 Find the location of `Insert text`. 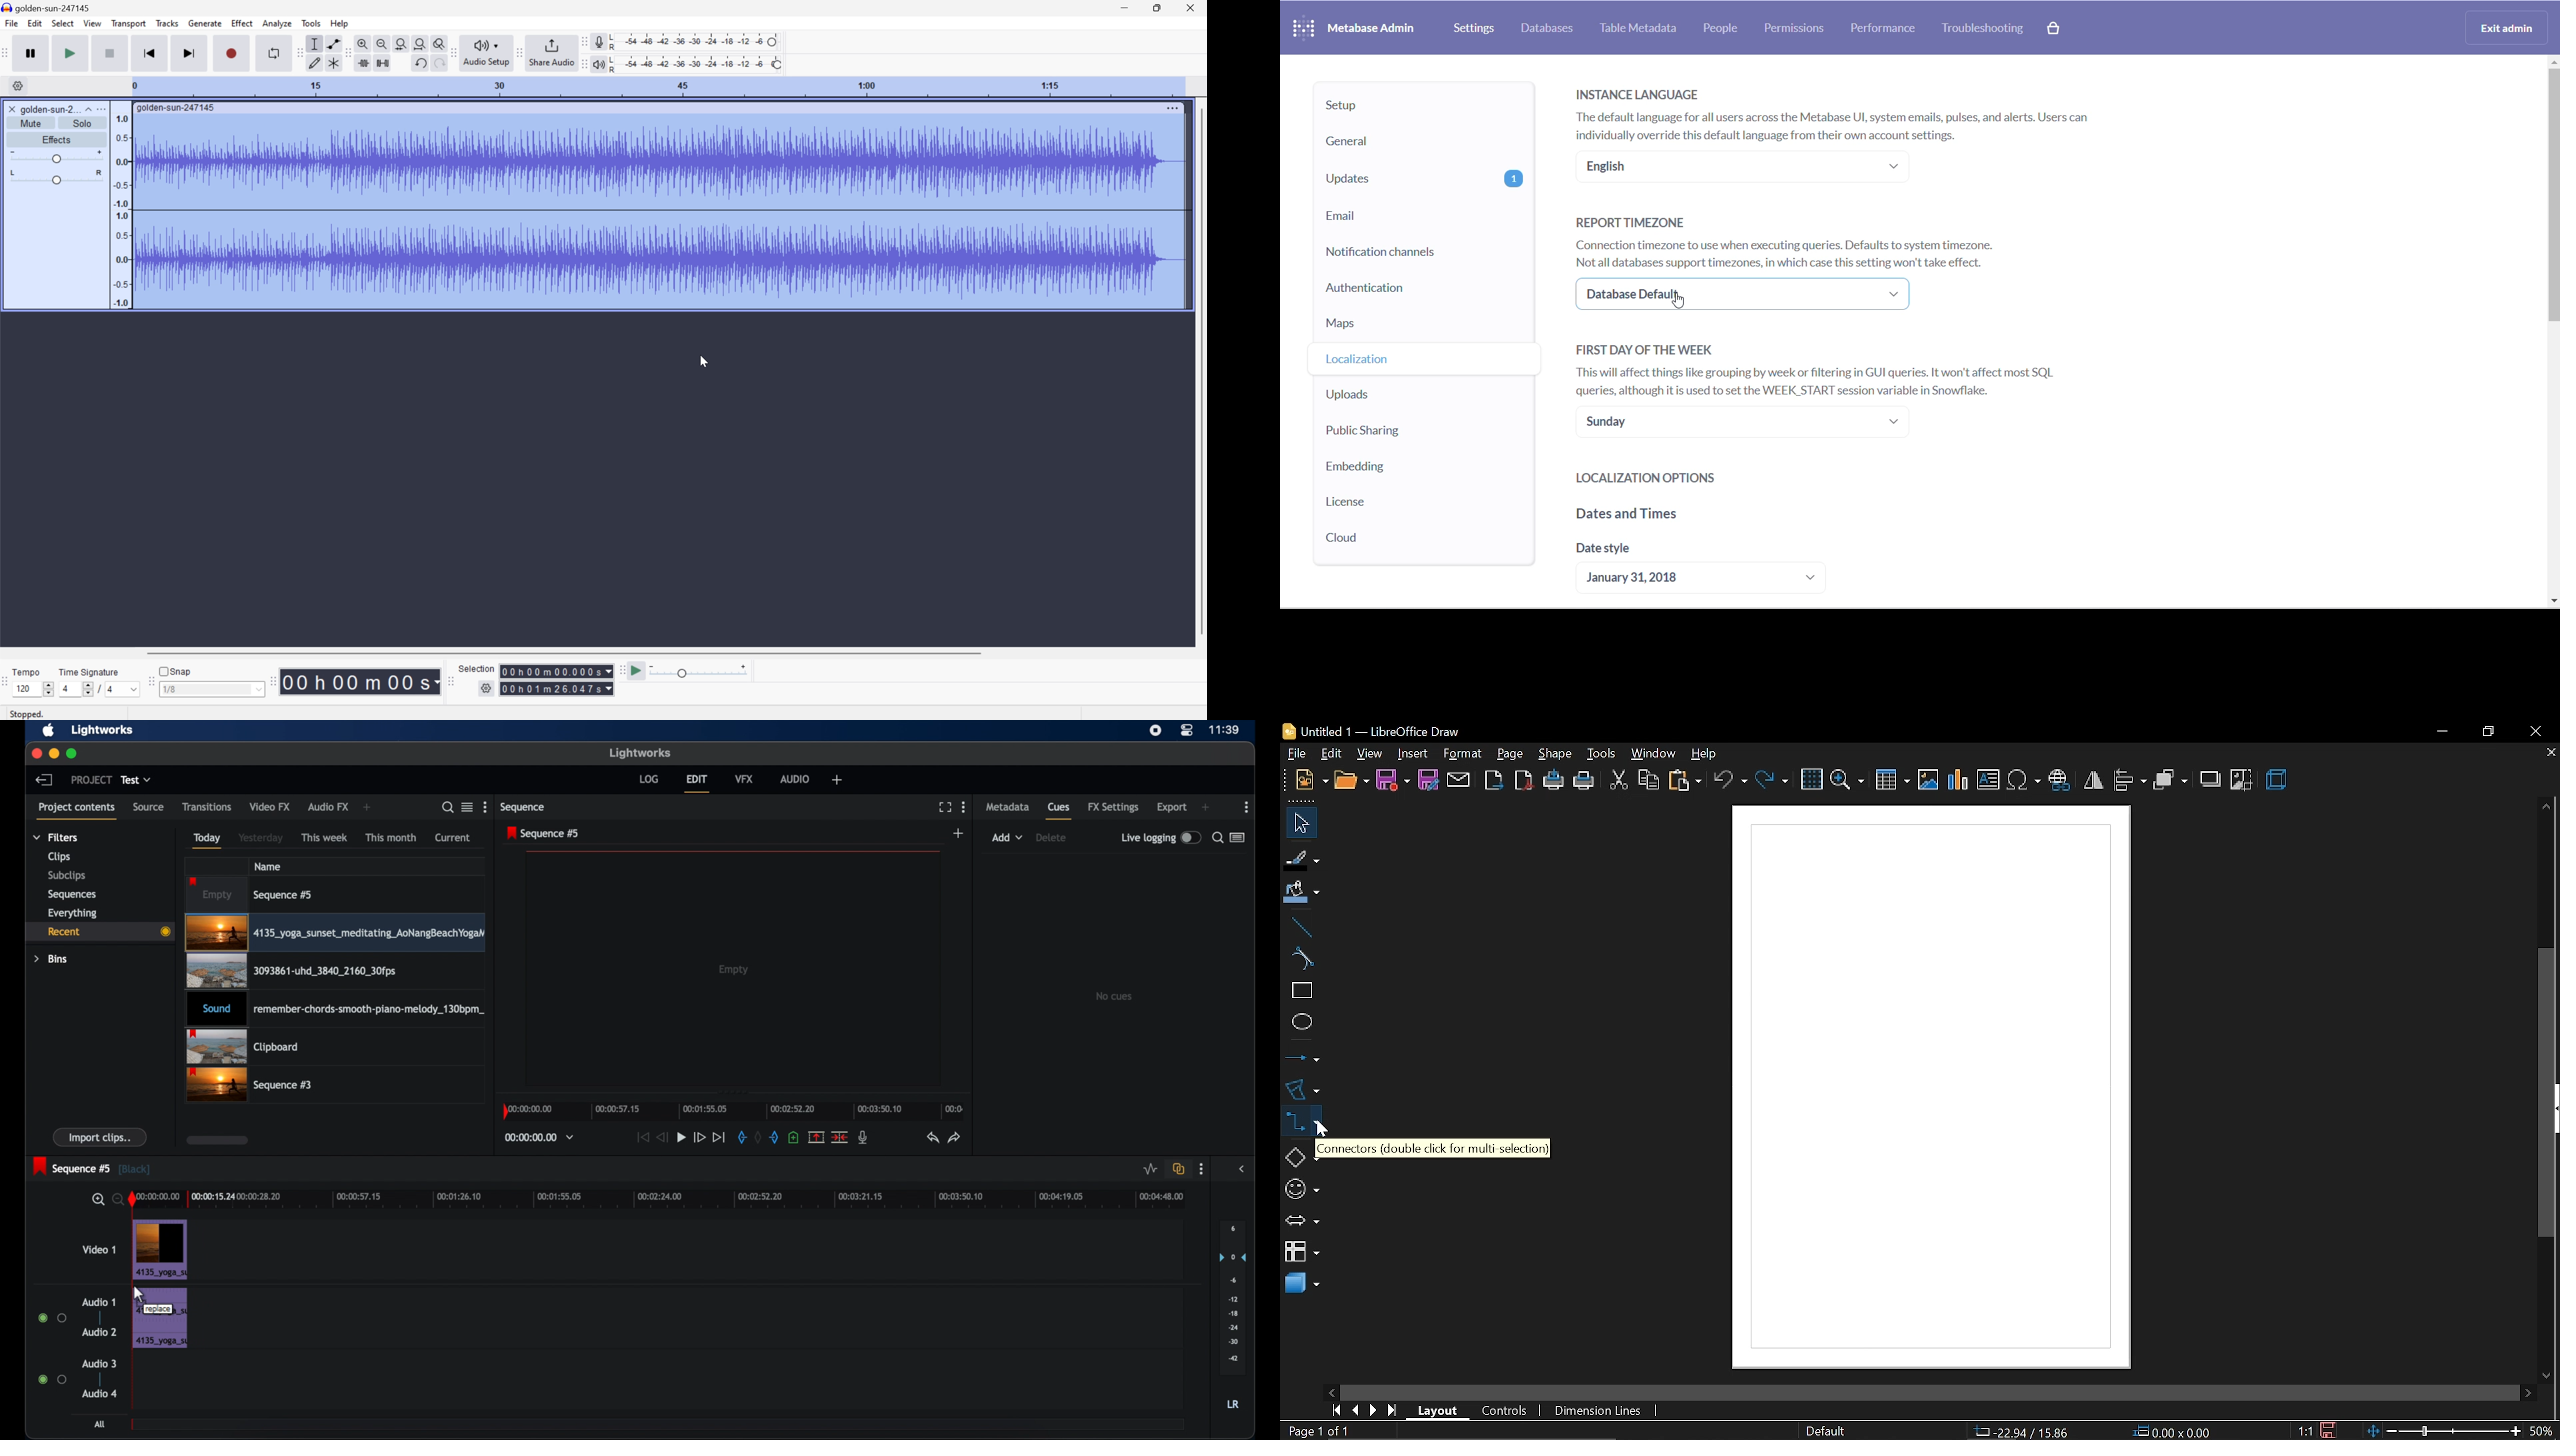

Insert text is located at coordinates (1988, 780).